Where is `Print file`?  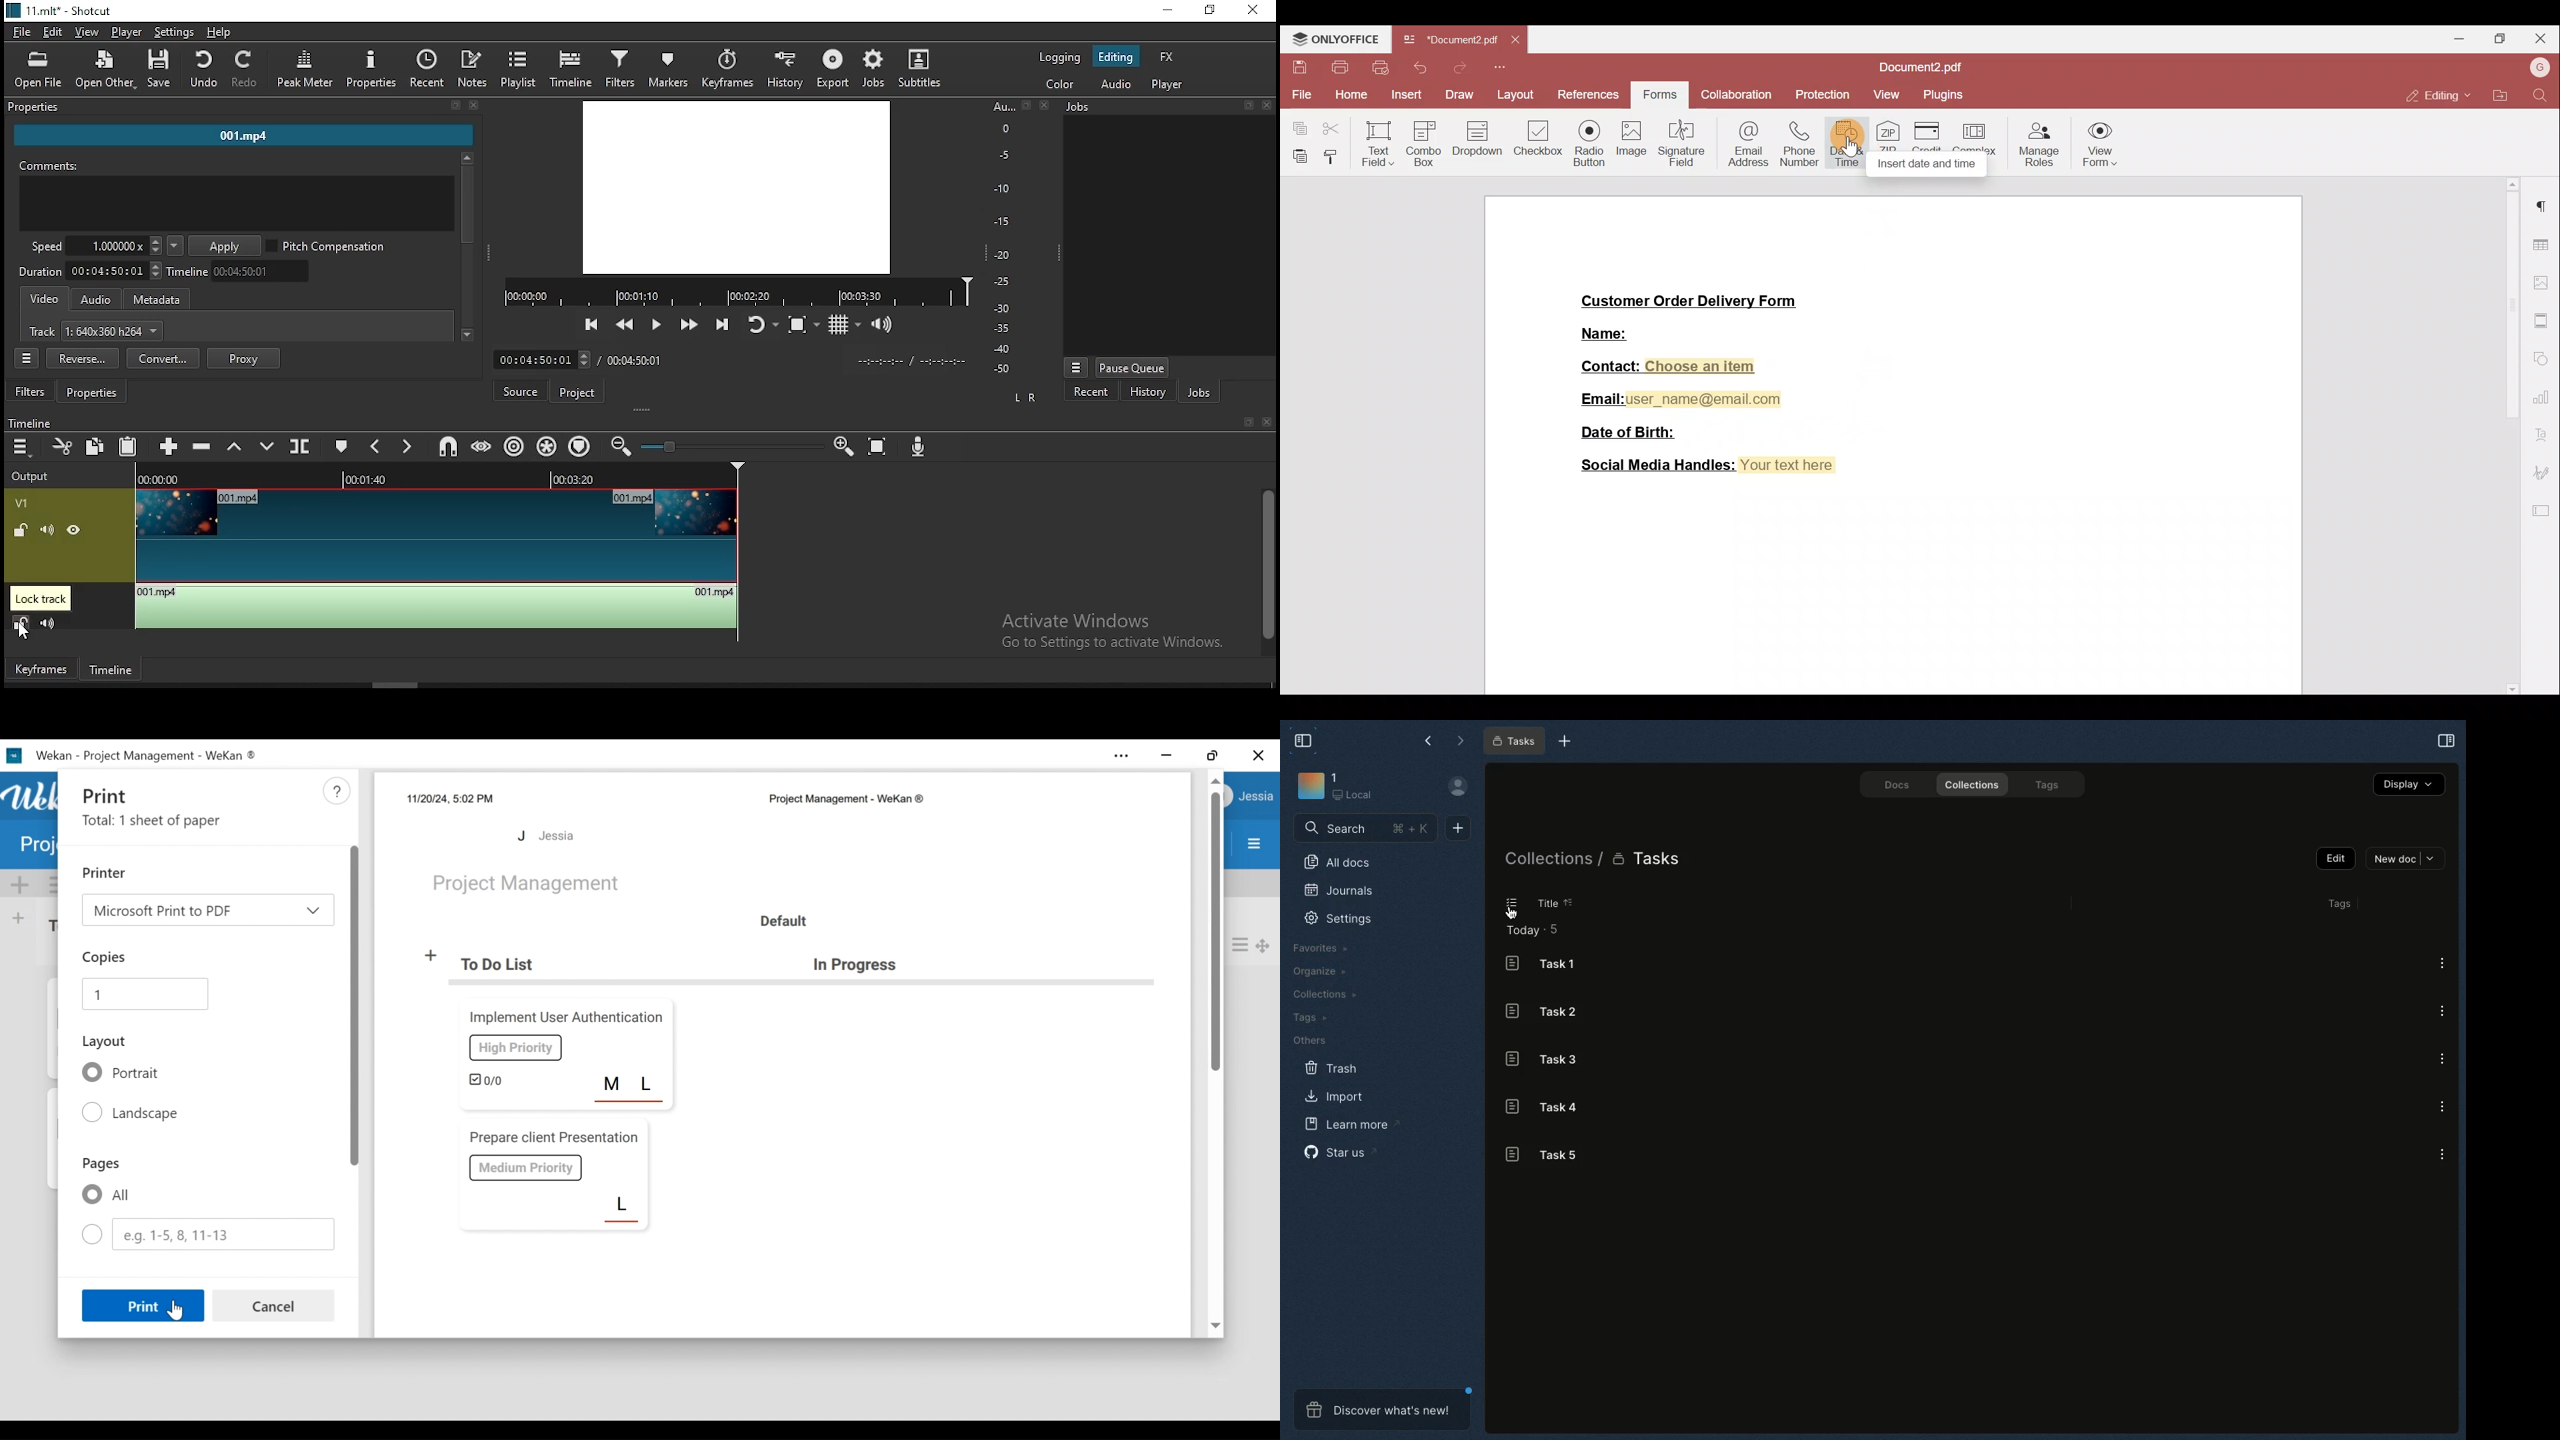
Print file is located at coordinates (1335, 68).